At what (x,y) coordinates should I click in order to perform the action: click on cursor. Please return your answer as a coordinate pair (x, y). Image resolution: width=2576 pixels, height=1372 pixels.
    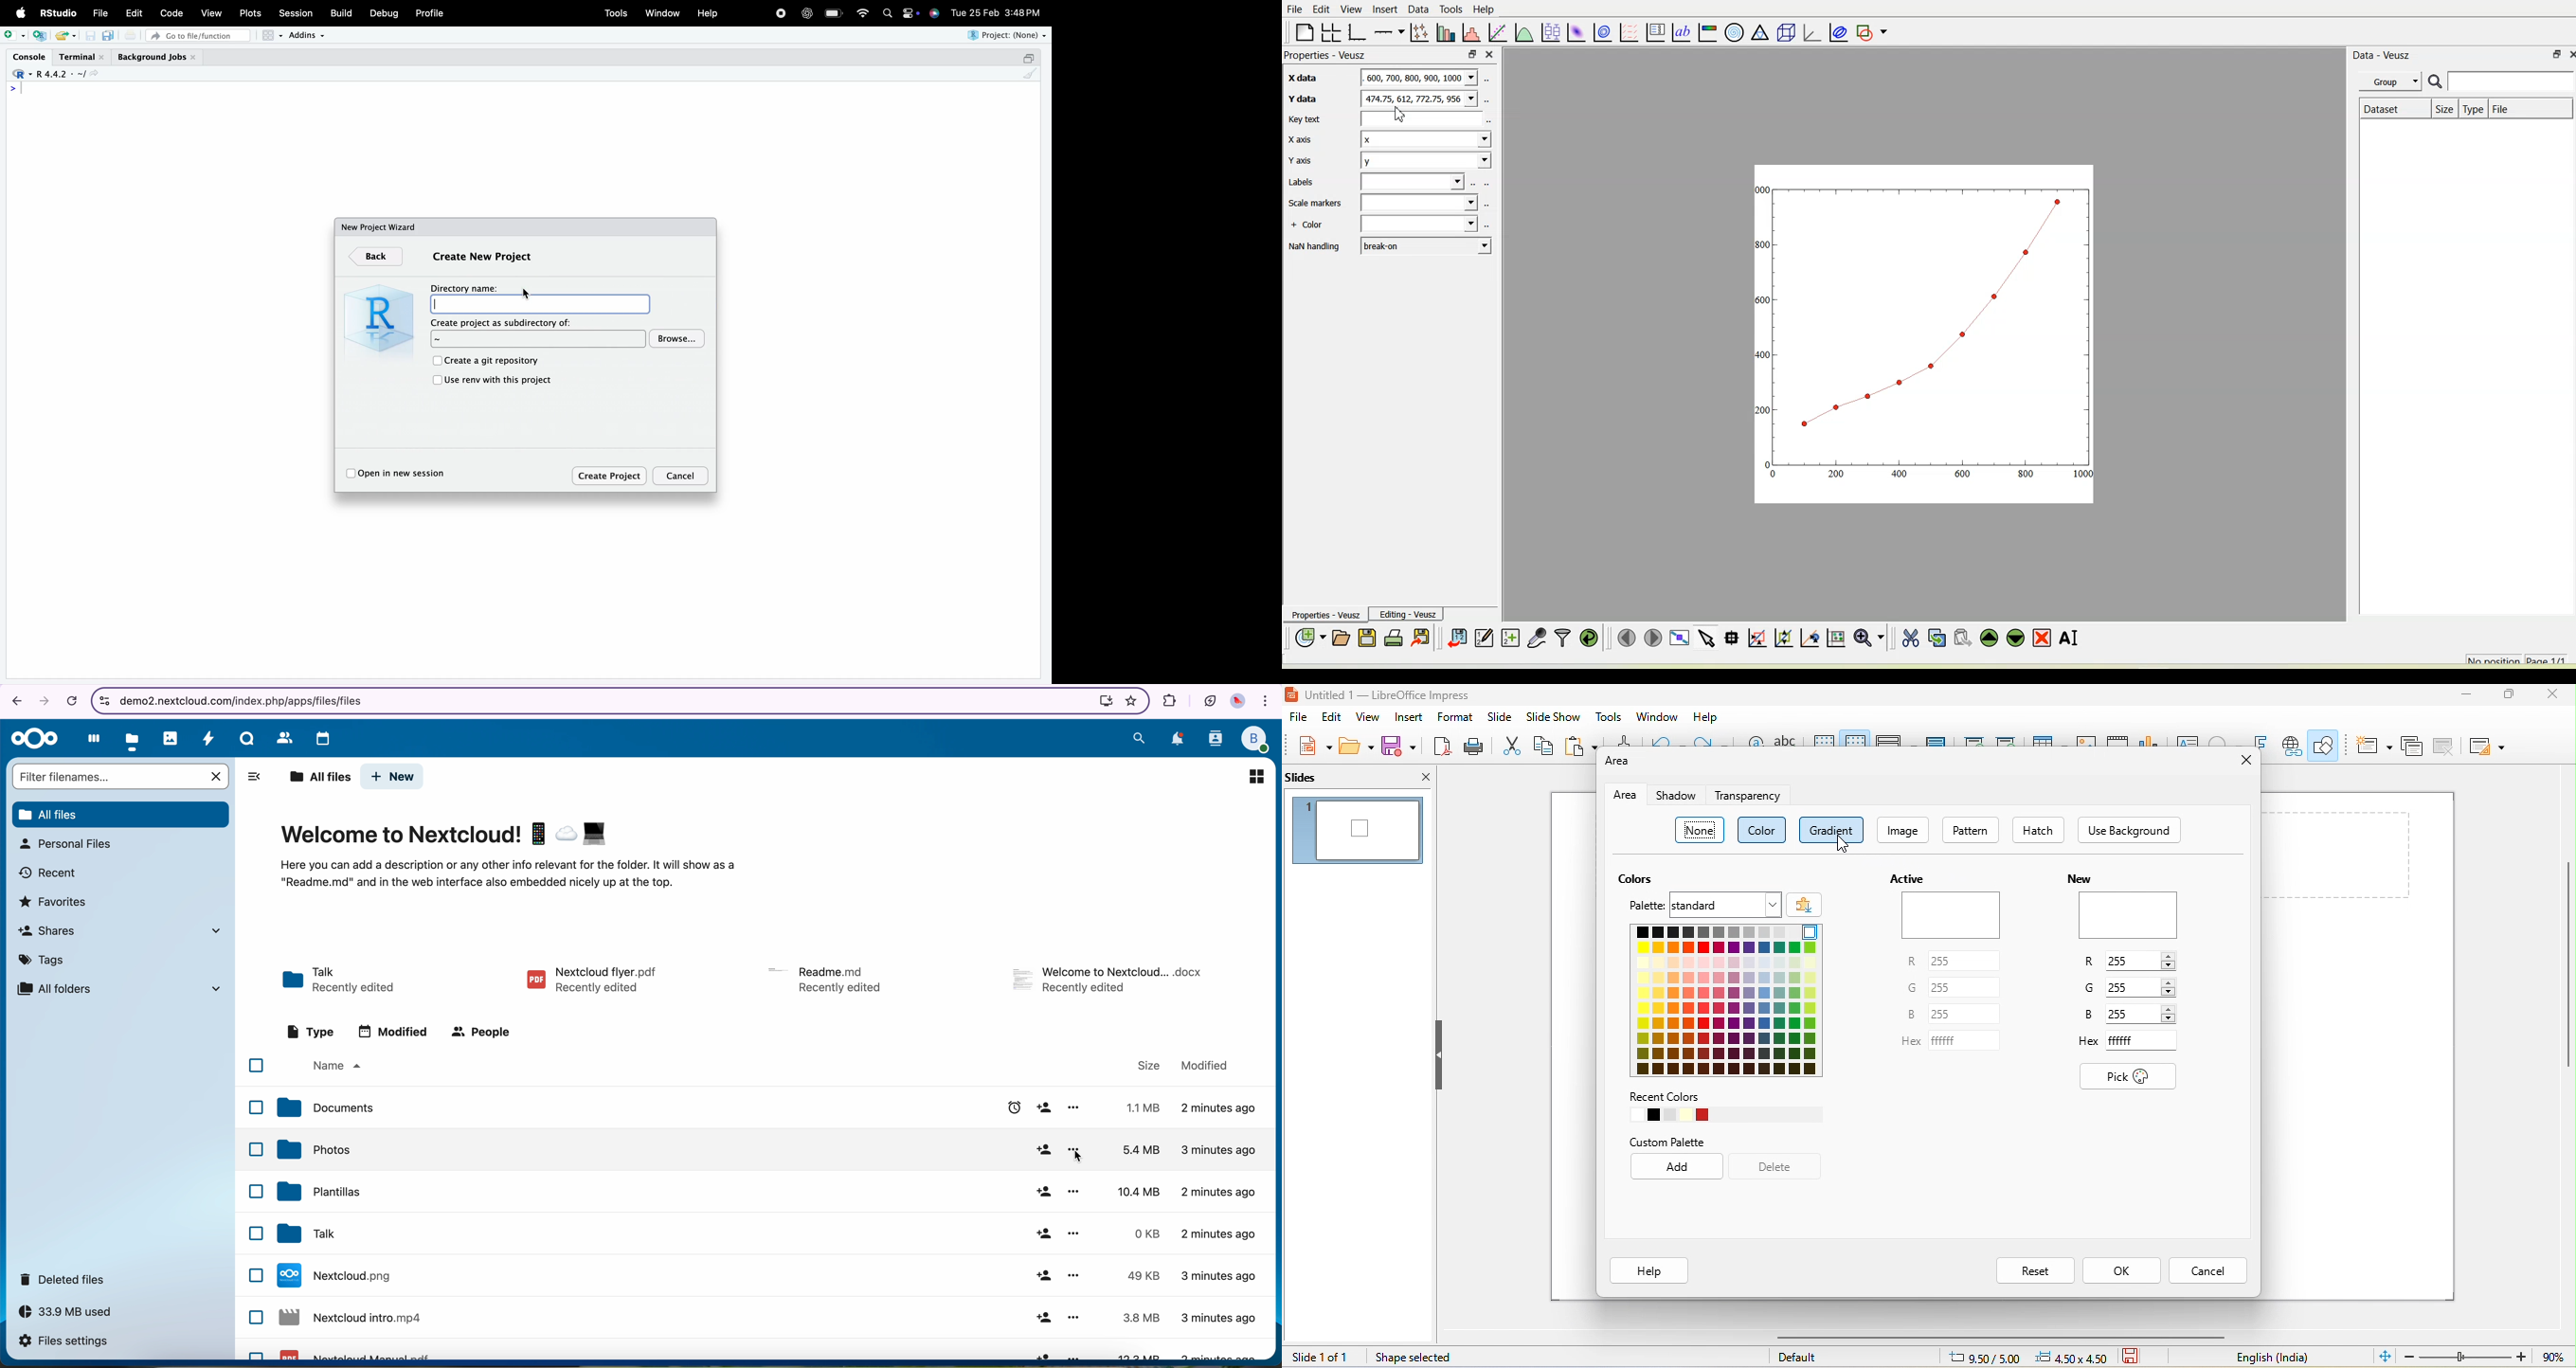
    Looking at the image, I should click on (1076, 1158).